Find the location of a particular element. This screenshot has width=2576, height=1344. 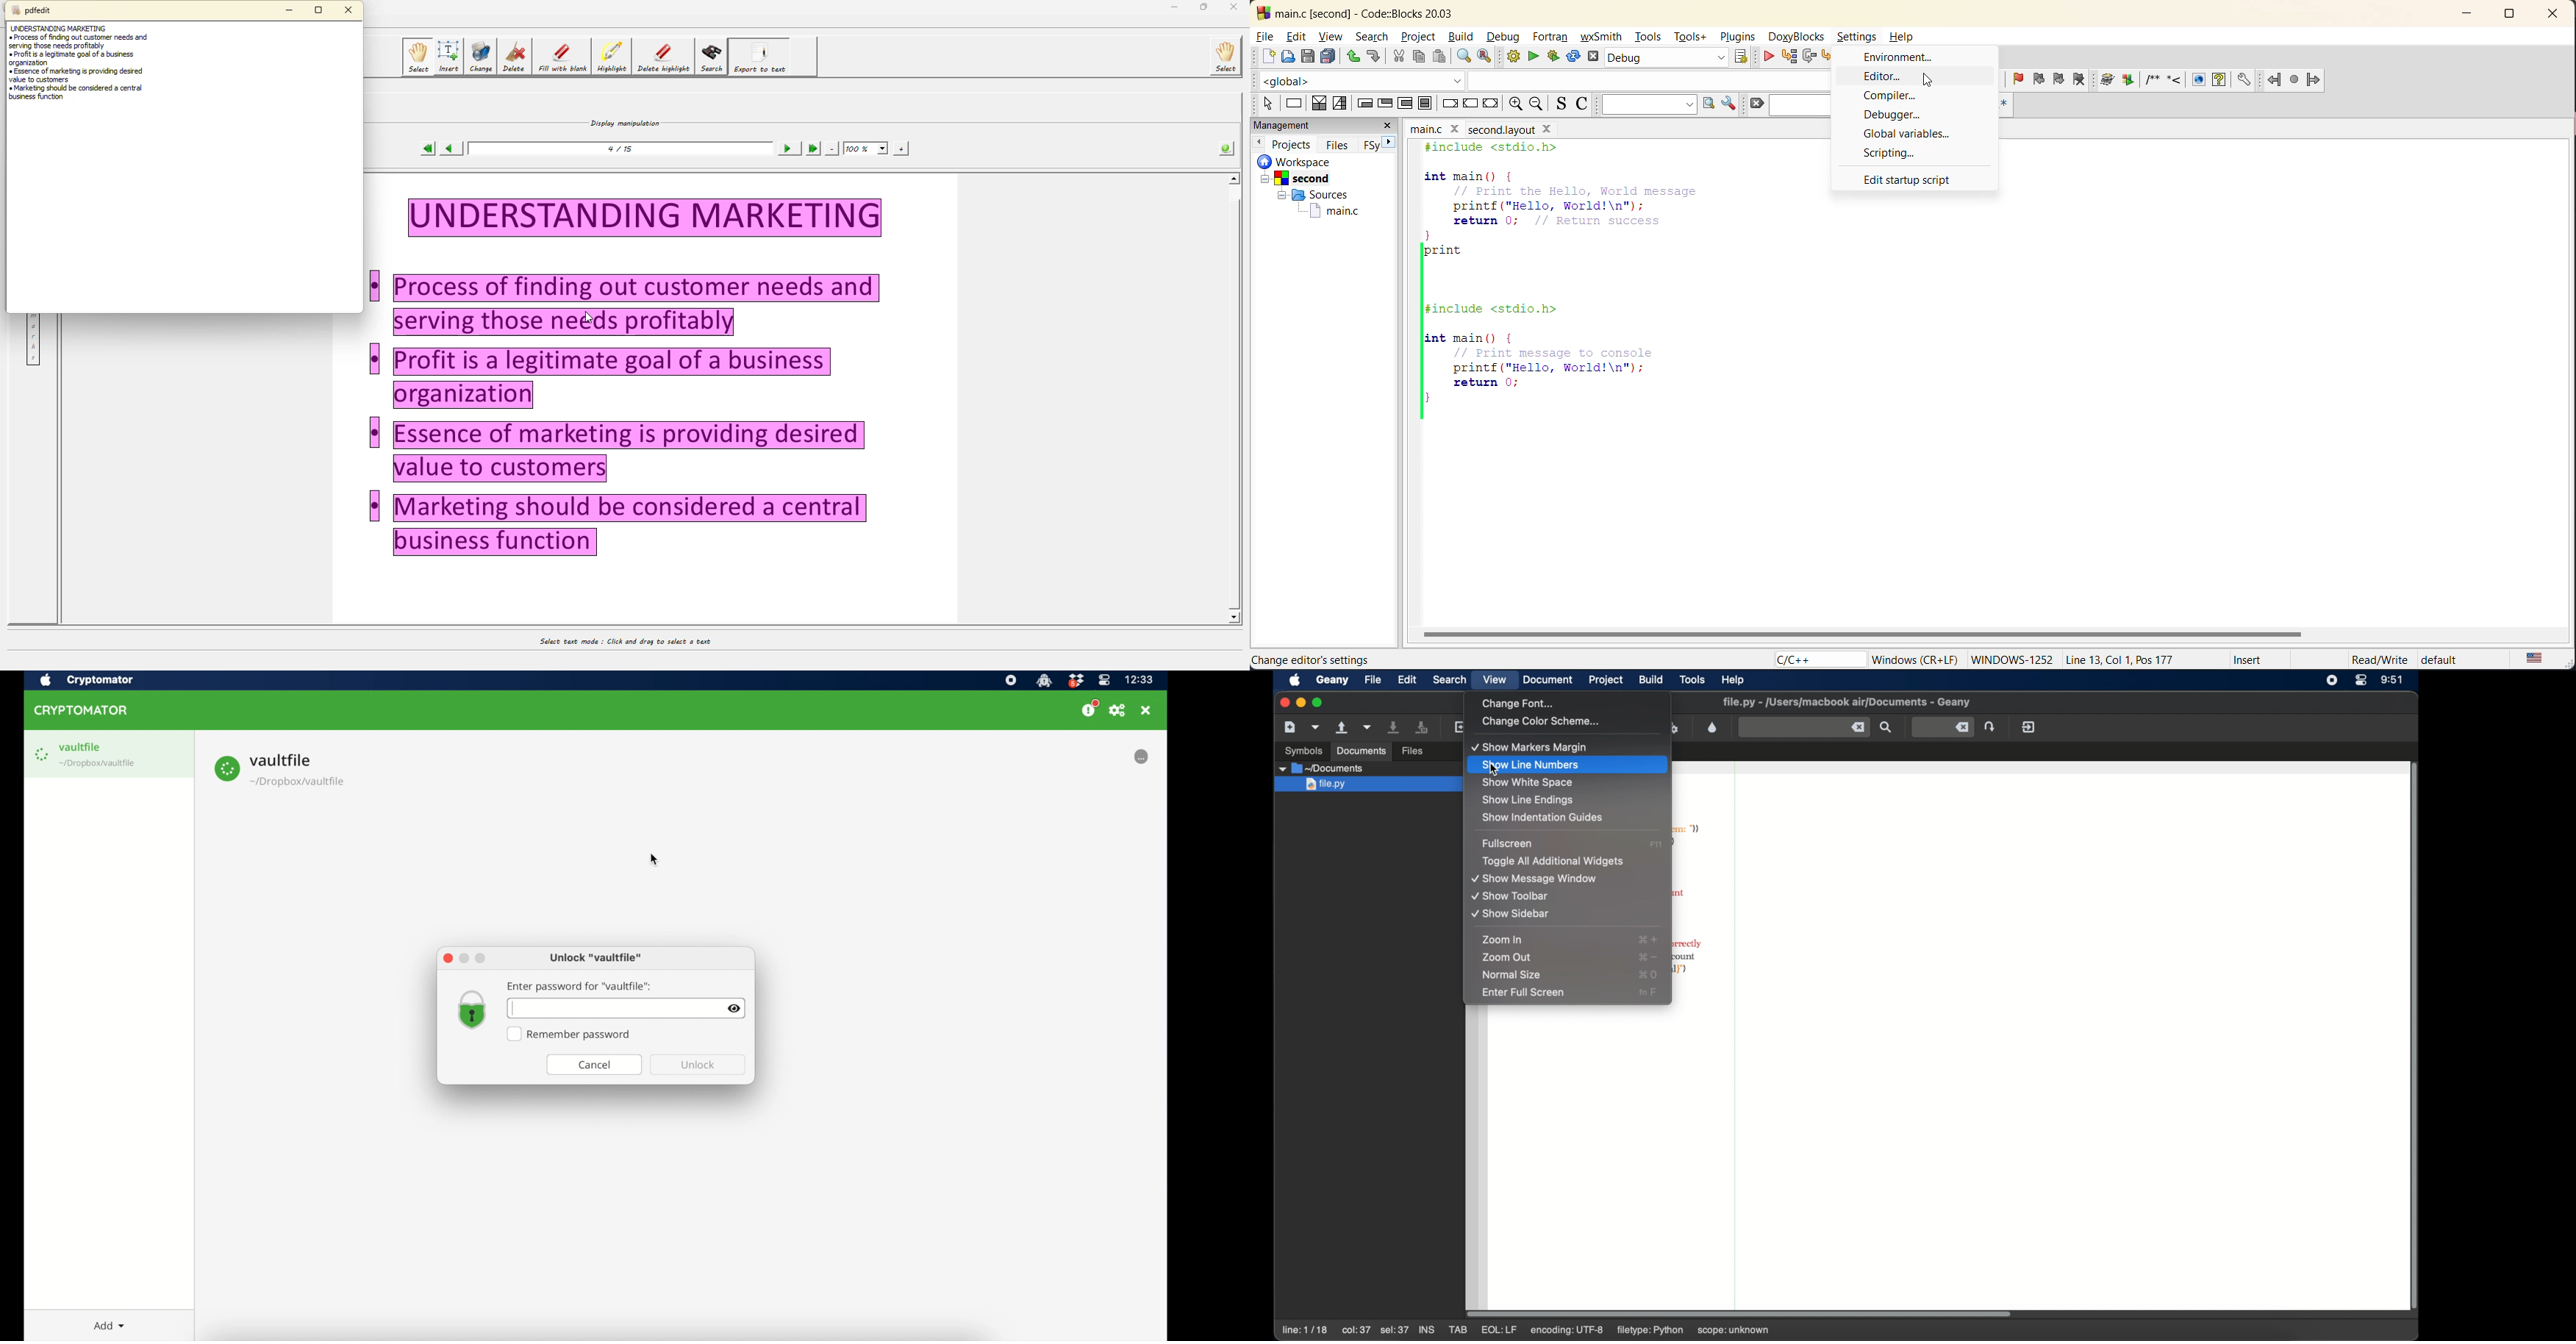

previous bookmark is located at coordinates (2041, 79).